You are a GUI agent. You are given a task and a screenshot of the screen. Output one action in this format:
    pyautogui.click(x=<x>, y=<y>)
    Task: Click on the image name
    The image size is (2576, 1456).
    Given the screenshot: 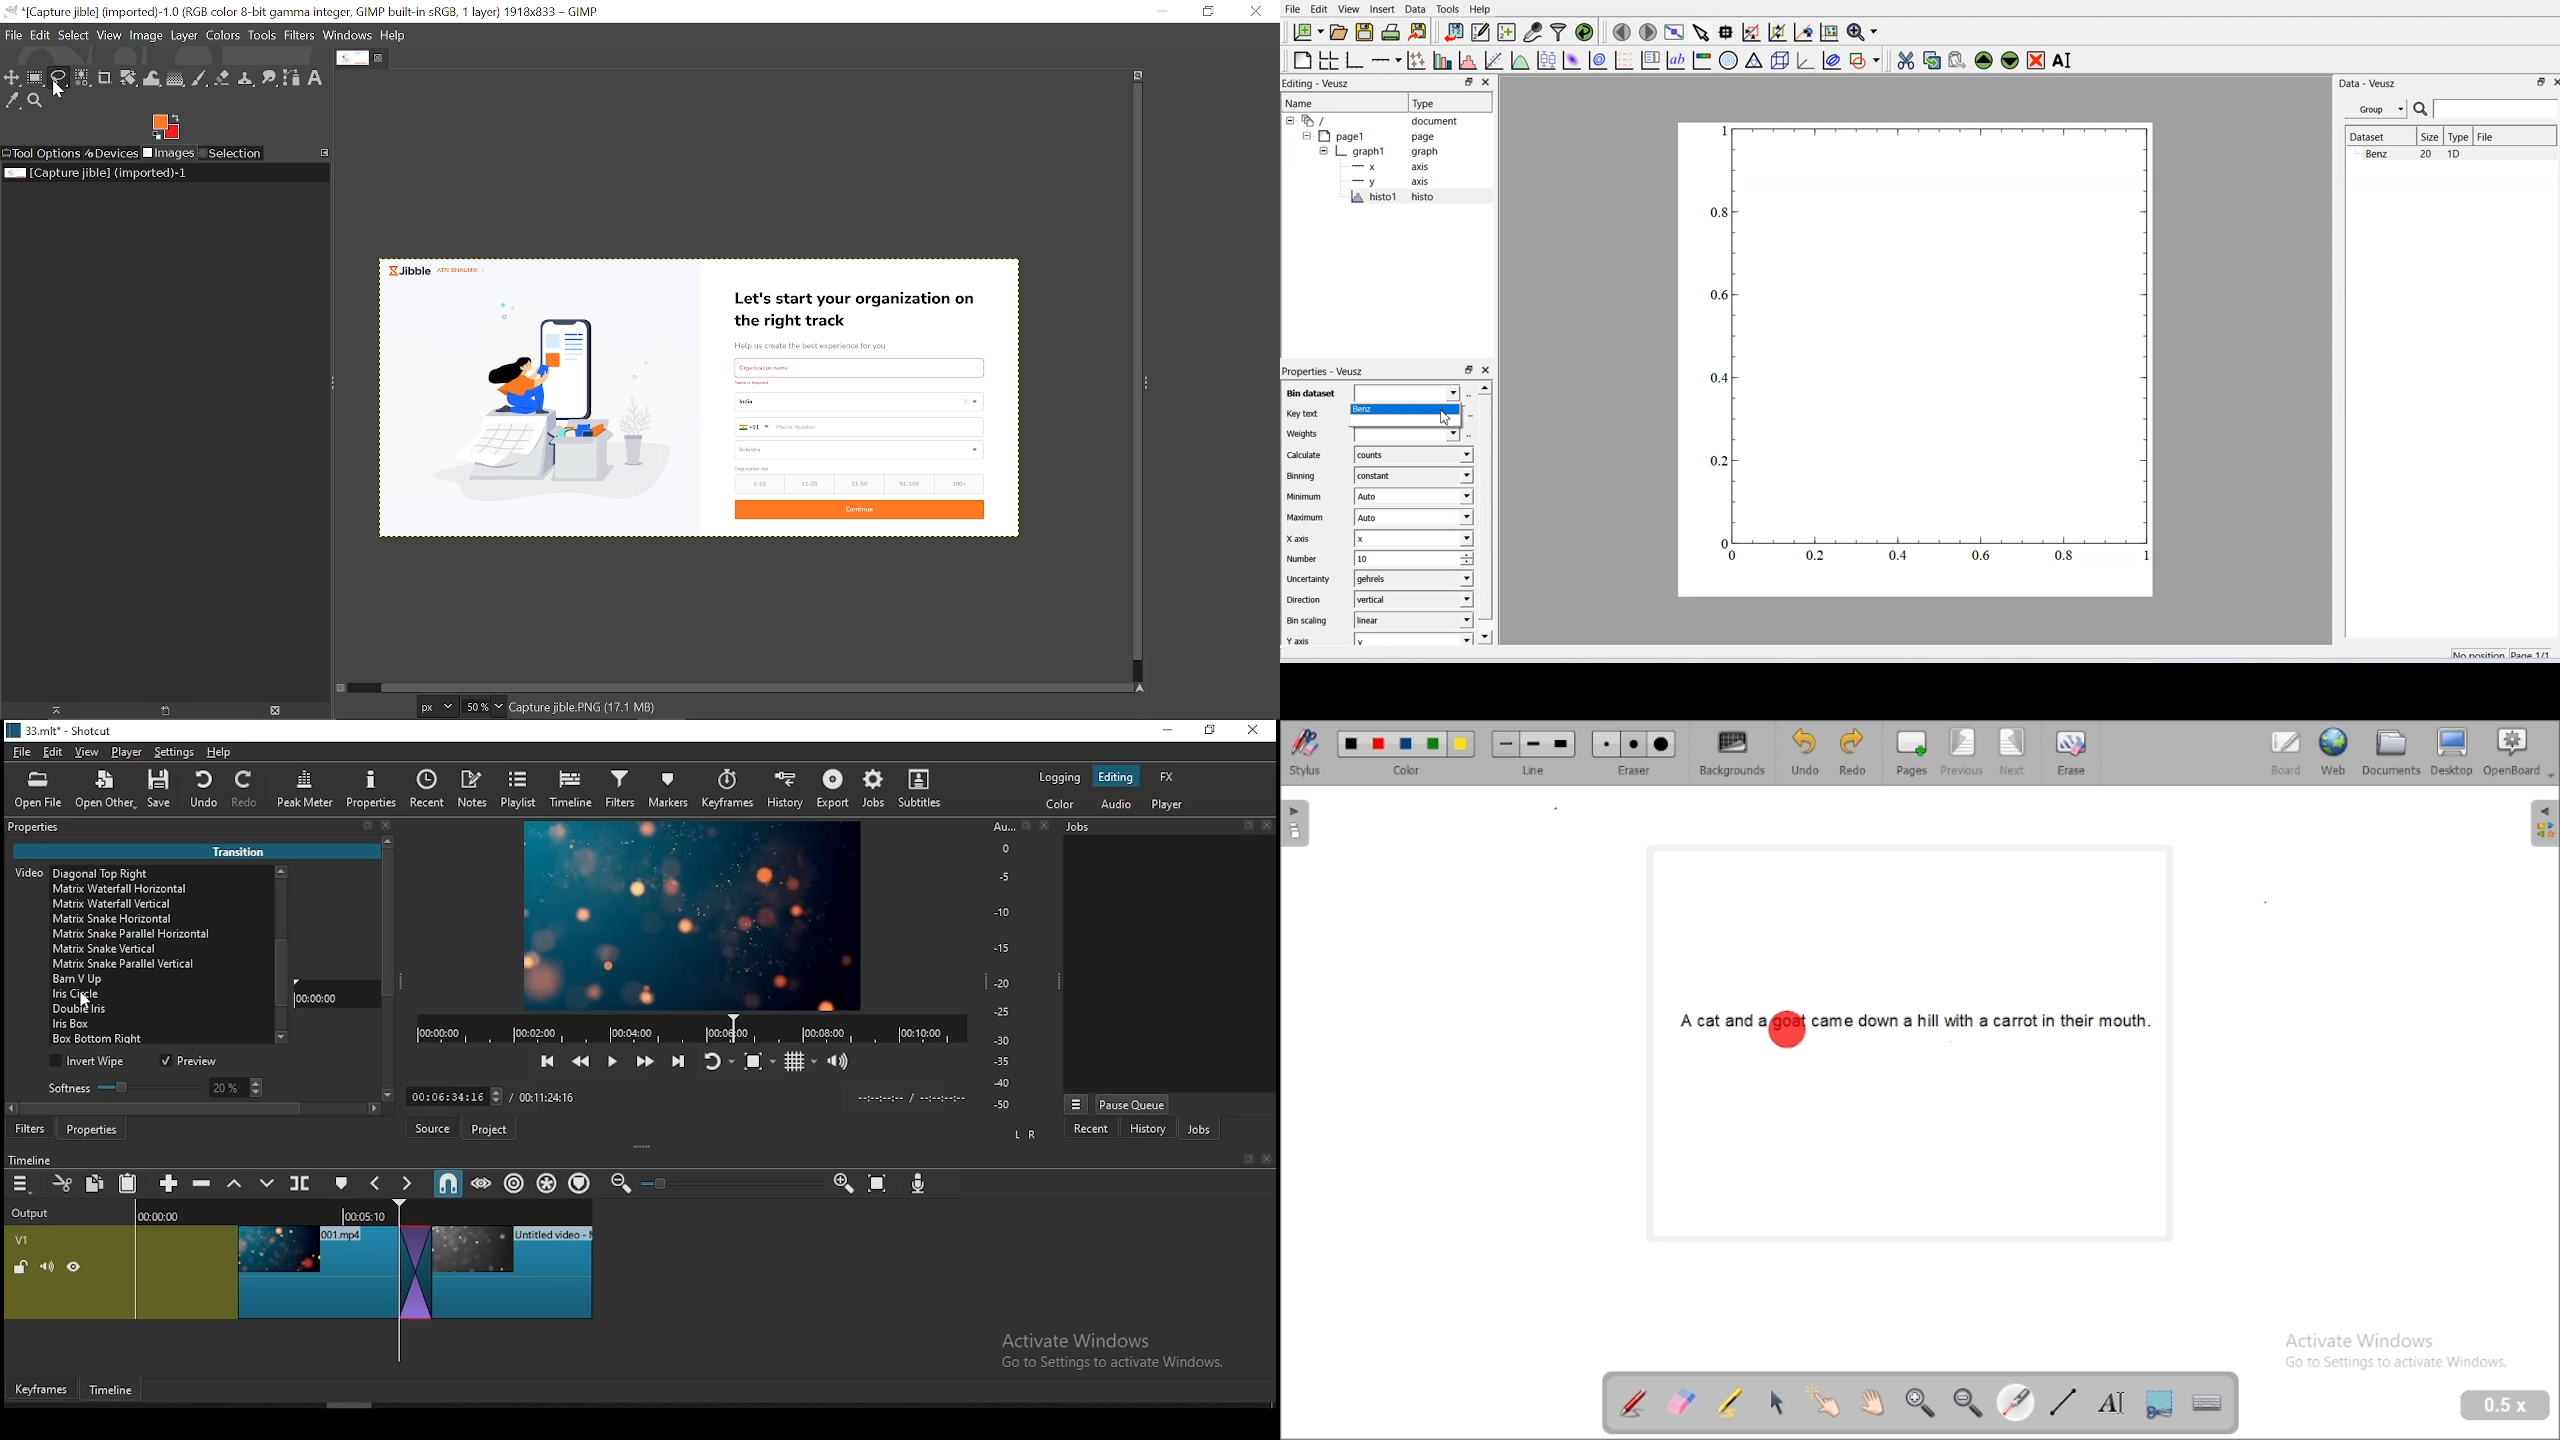 What is the action you would take?
    pyautogui.click(x=584, y=707)
    